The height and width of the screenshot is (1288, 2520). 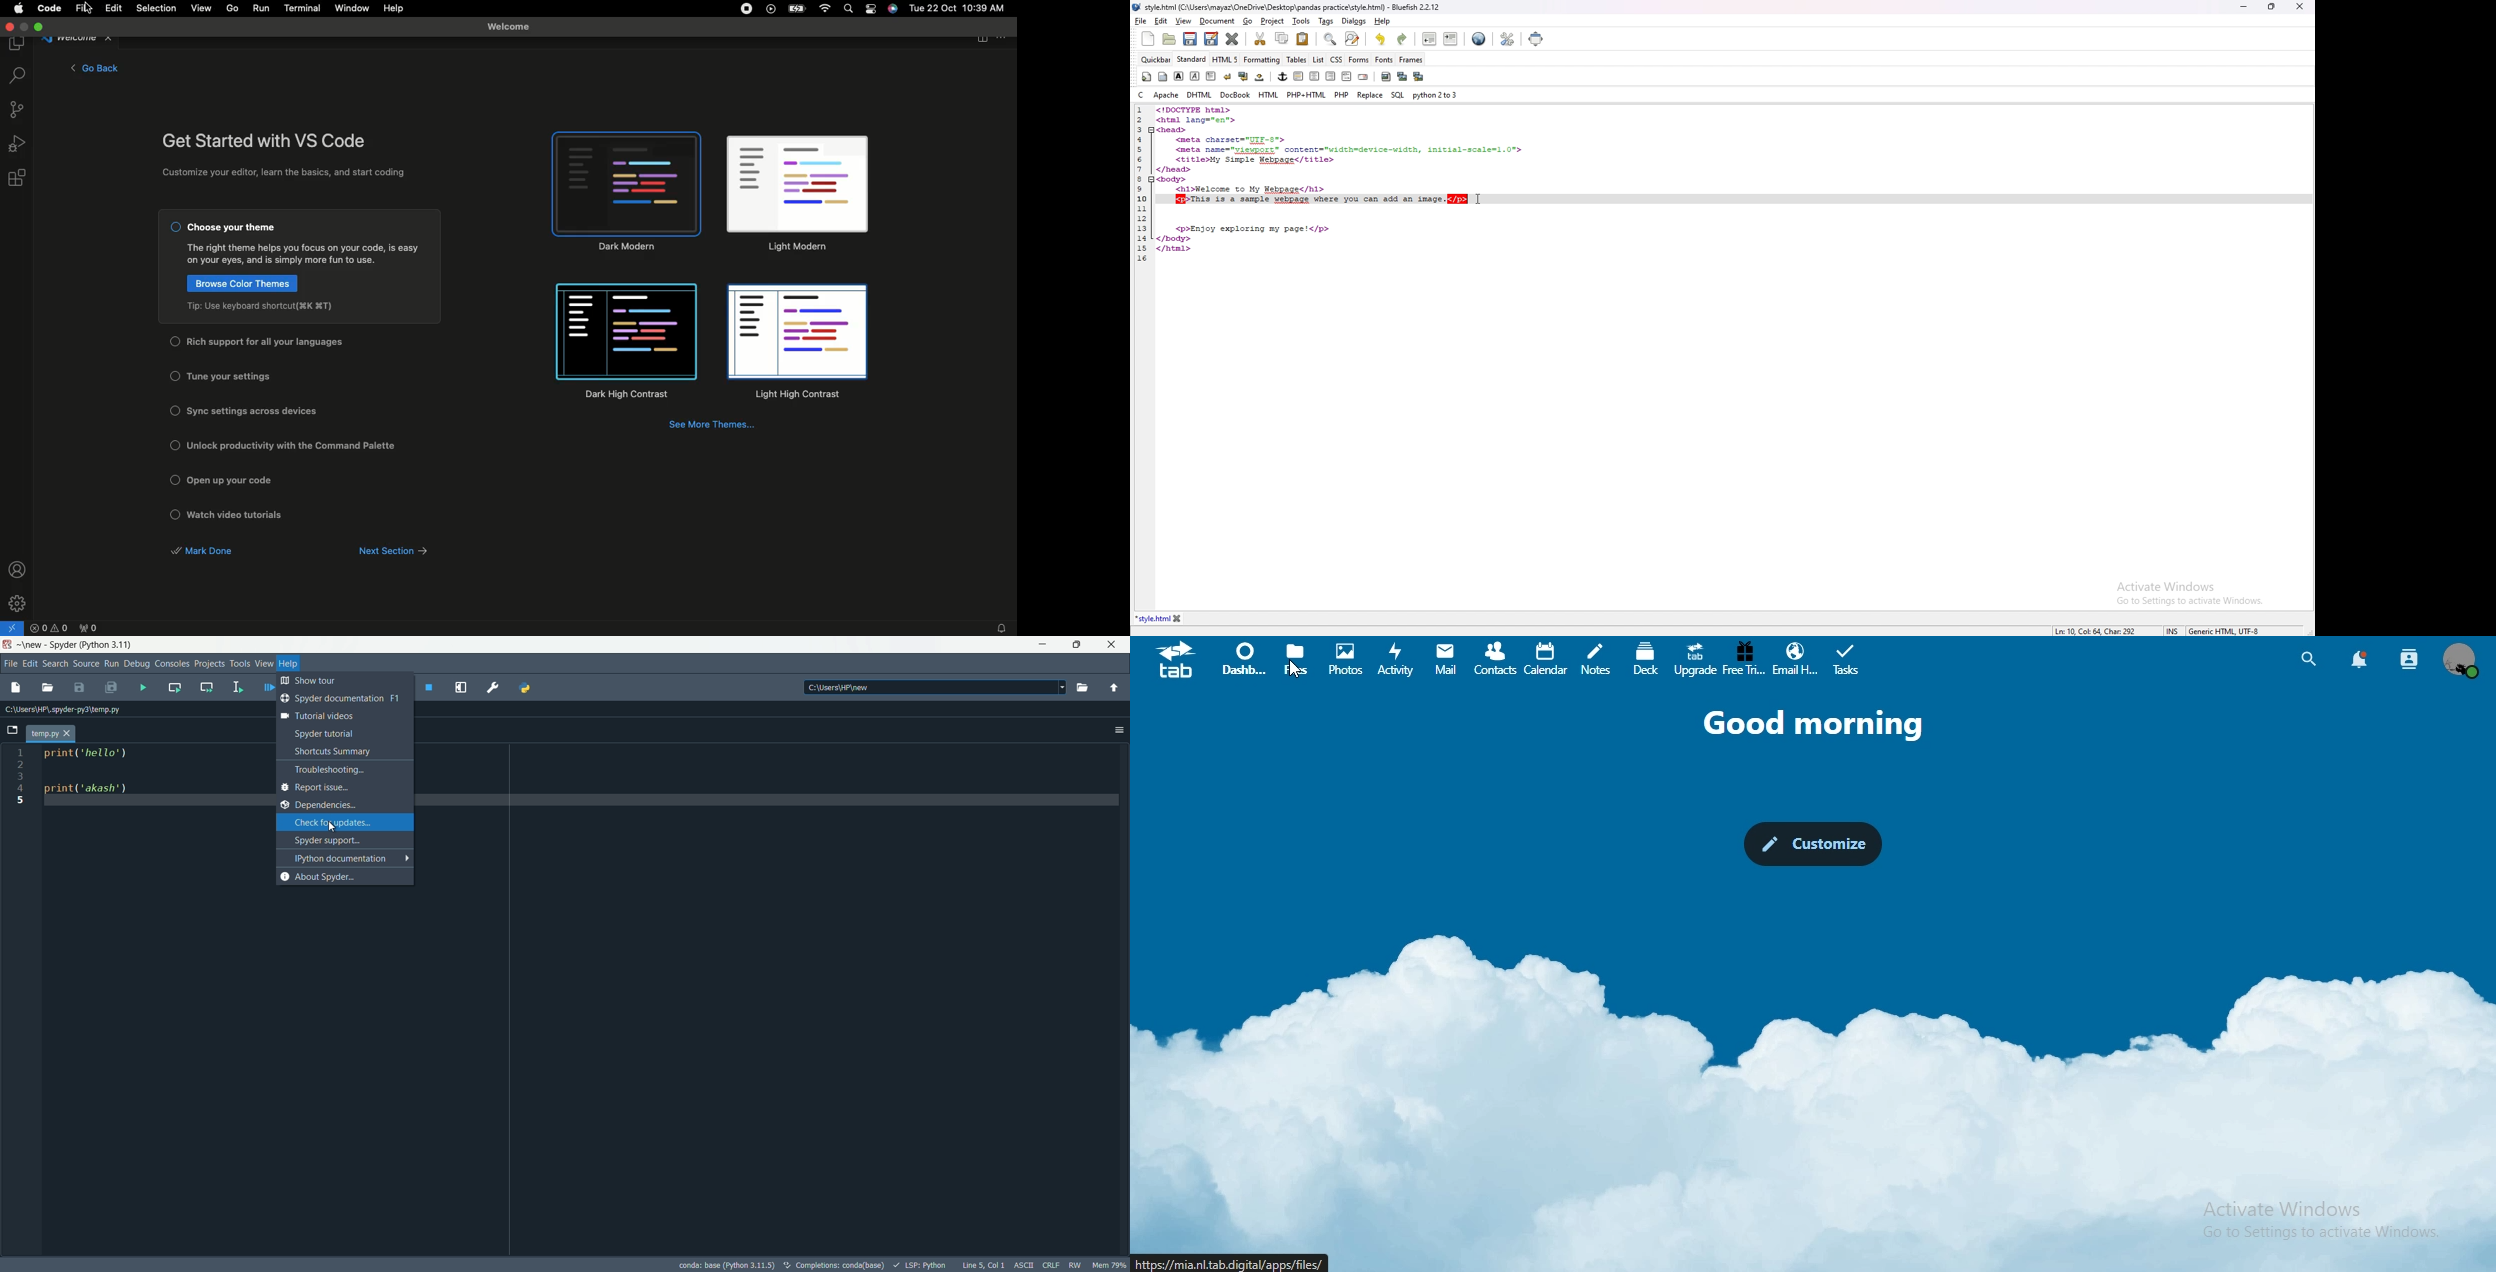 I want to click on unindent, so click(x=1429, y=39).